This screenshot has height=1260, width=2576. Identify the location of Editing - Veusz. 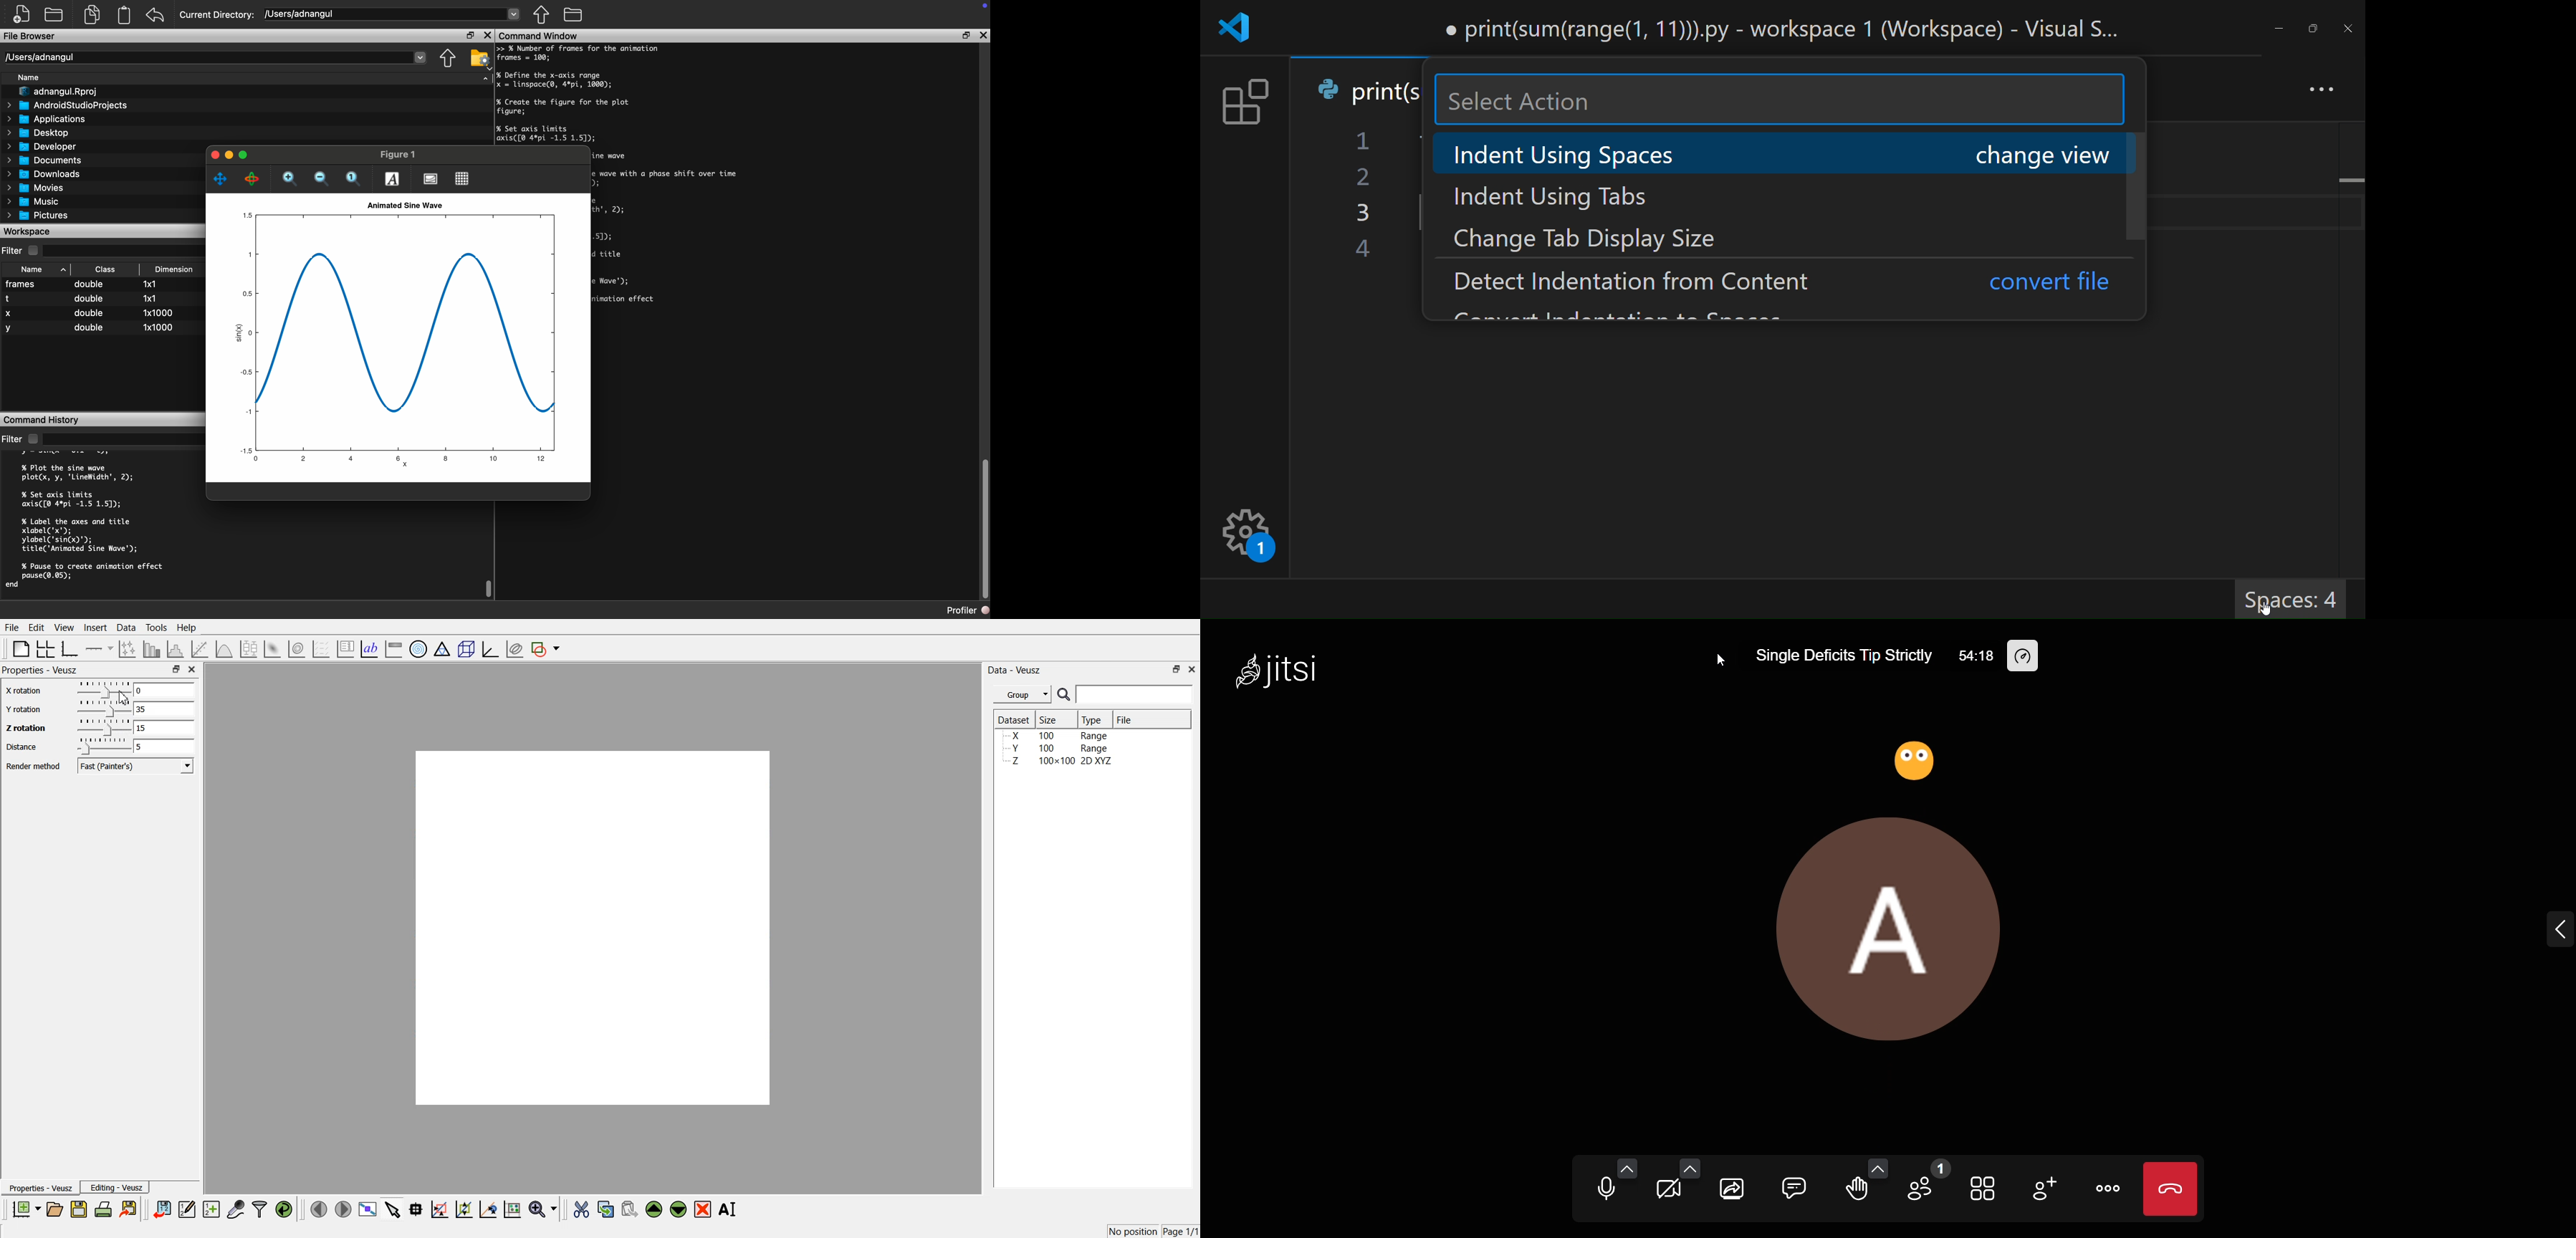
(115, 1187).